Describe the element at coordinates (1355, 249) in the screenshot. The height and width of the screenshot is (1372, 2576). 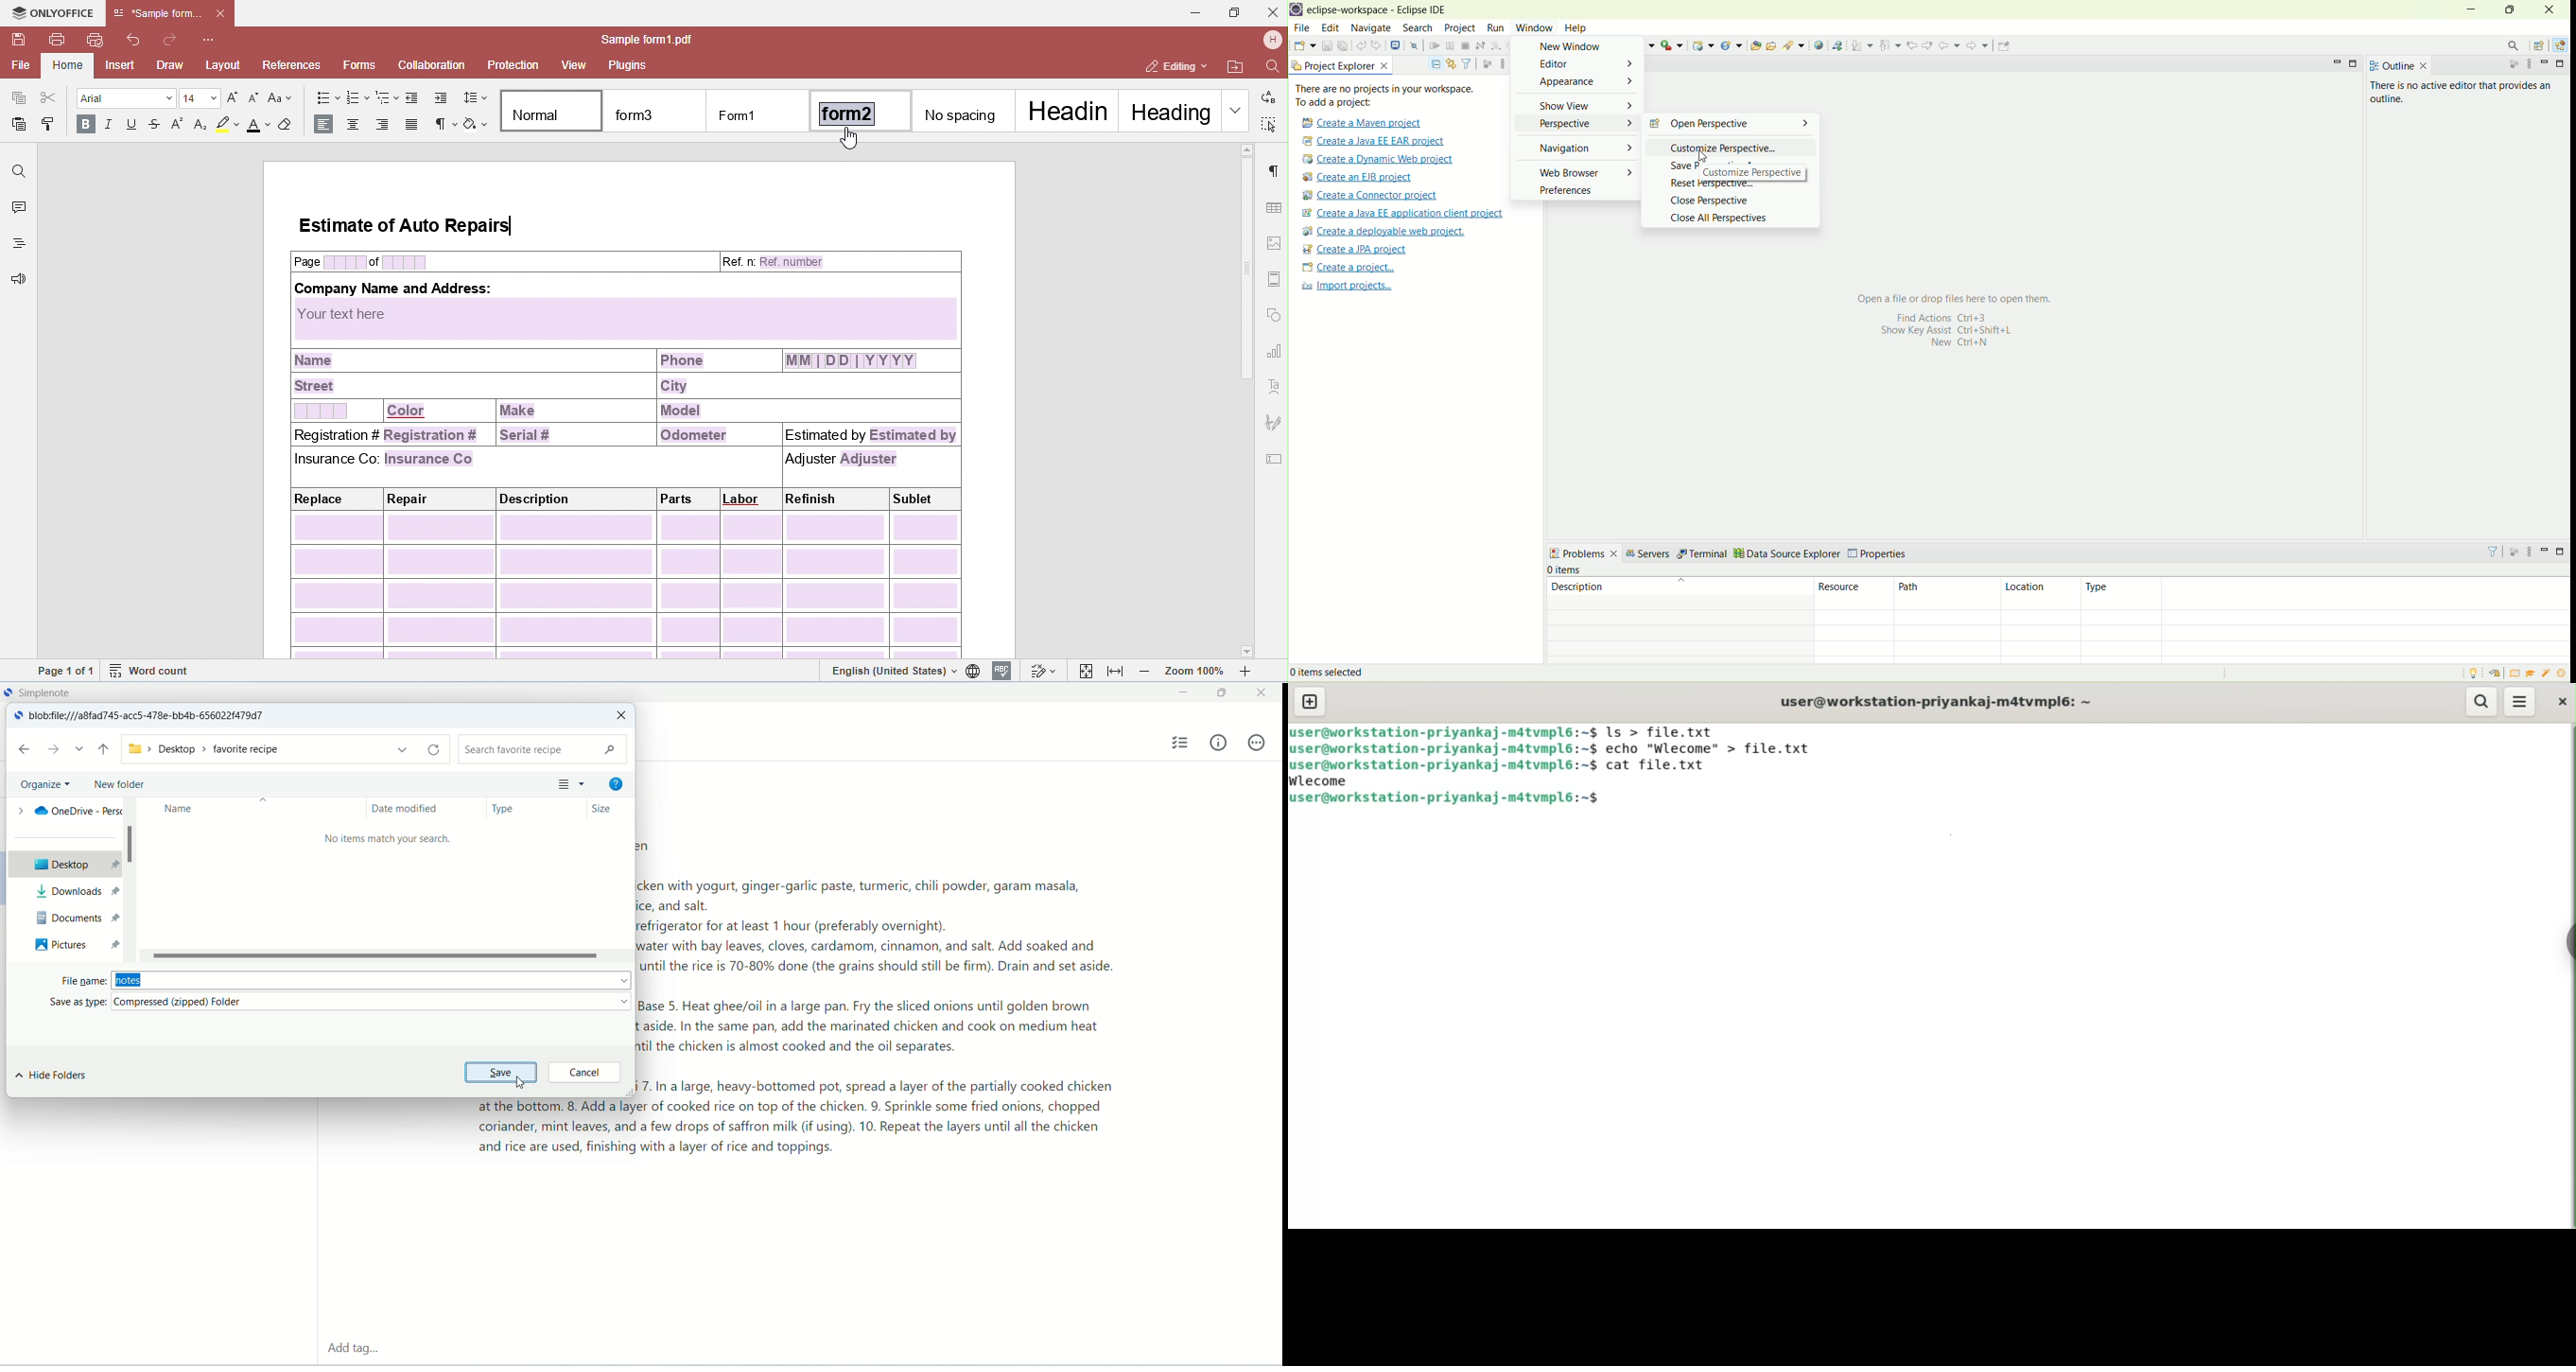
I see `create a JPA project` at that location.